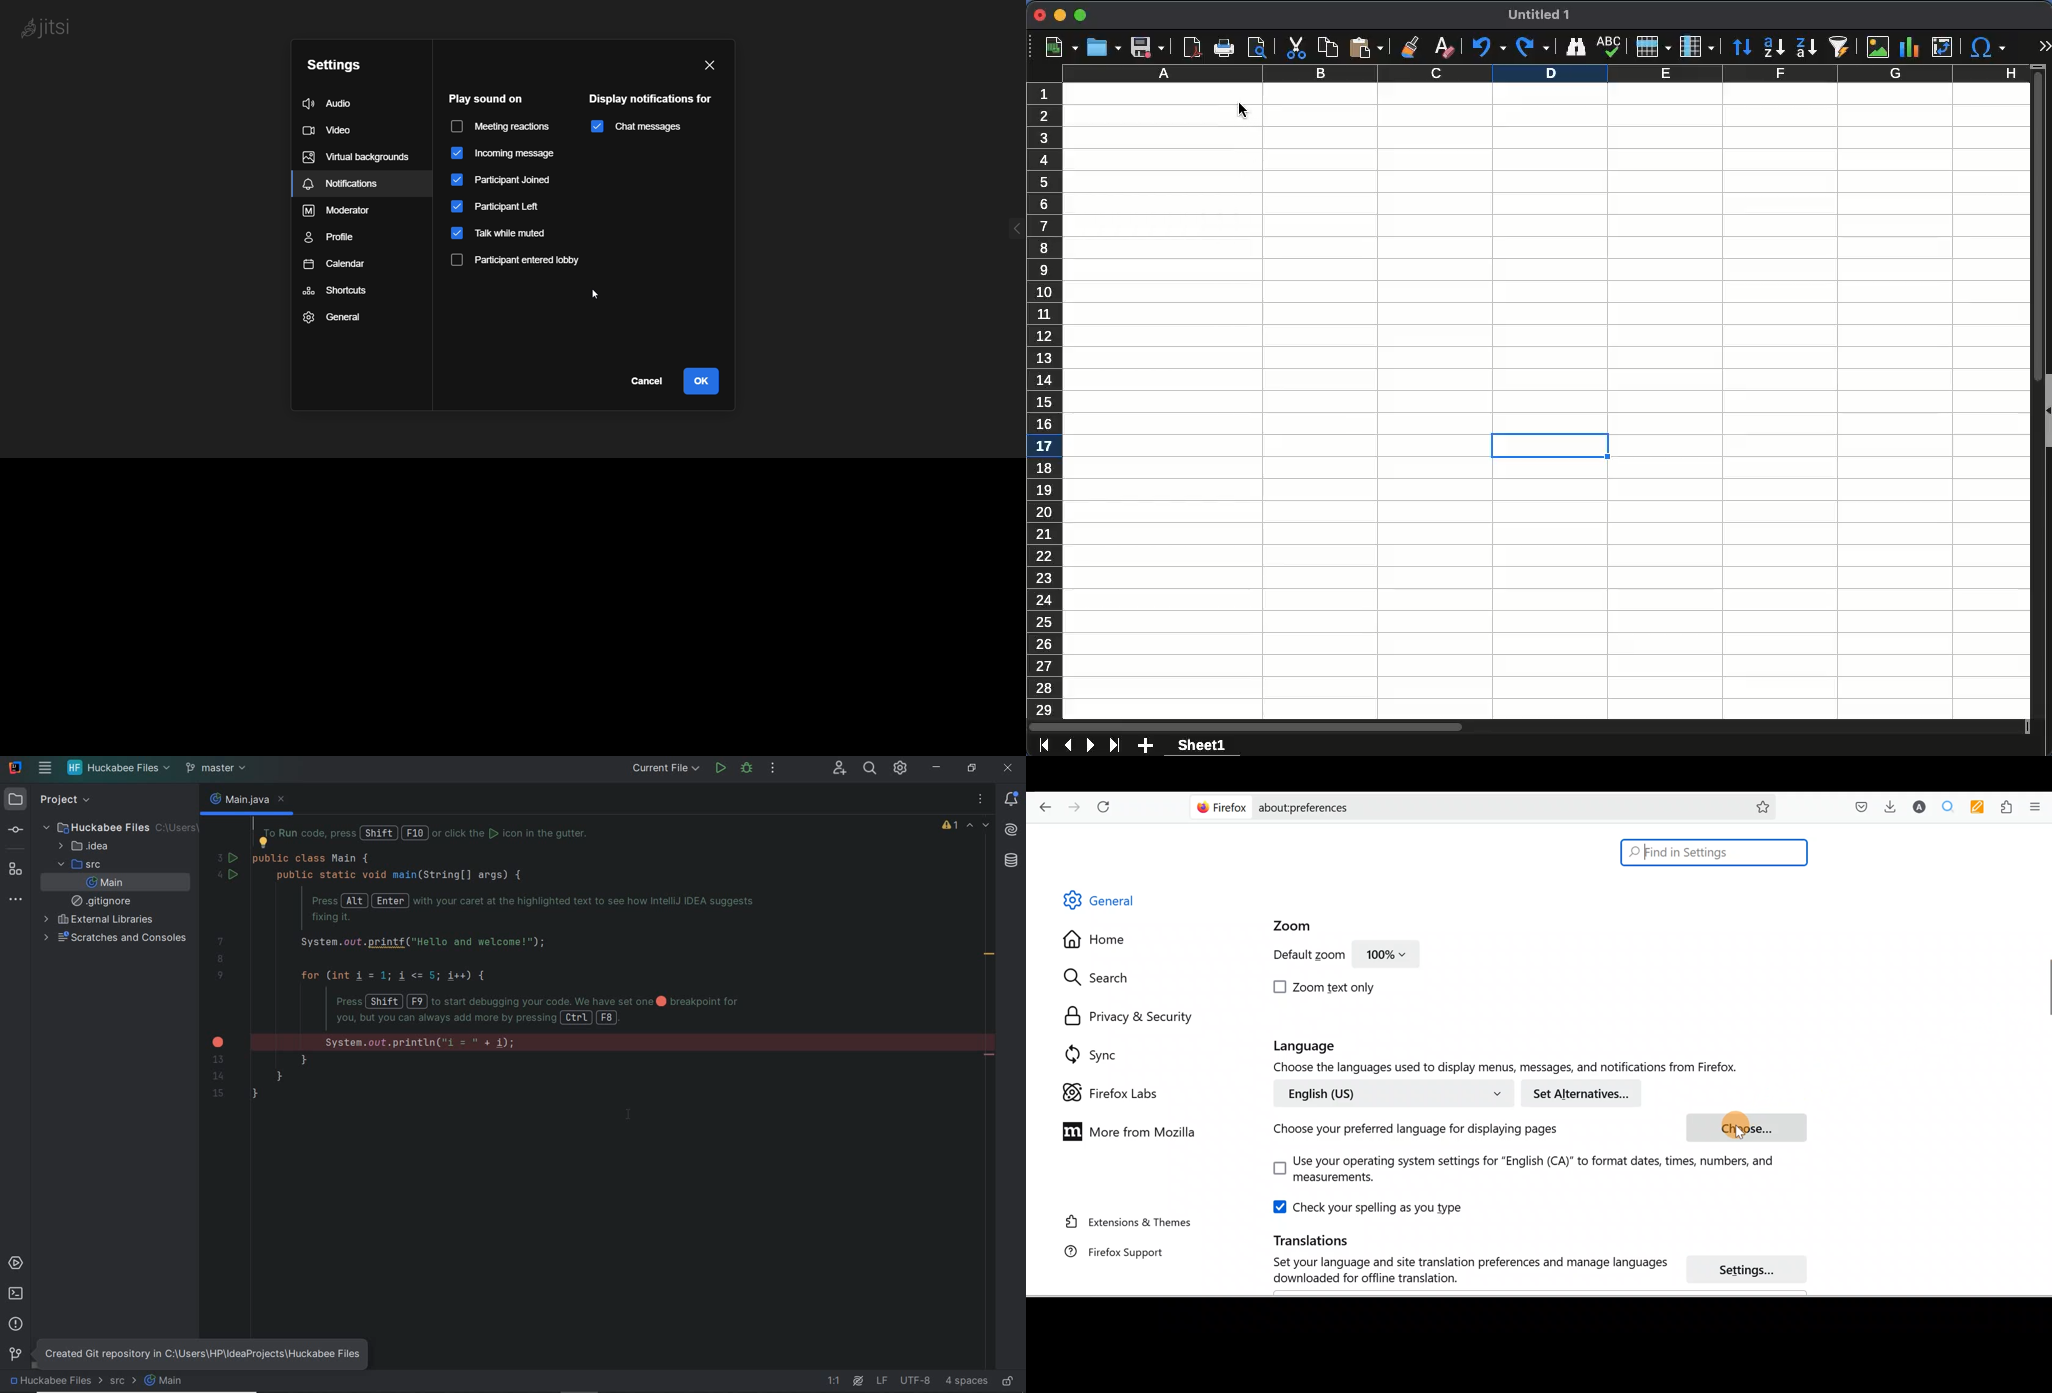  I want to click on print preview, so click(1257, 47).